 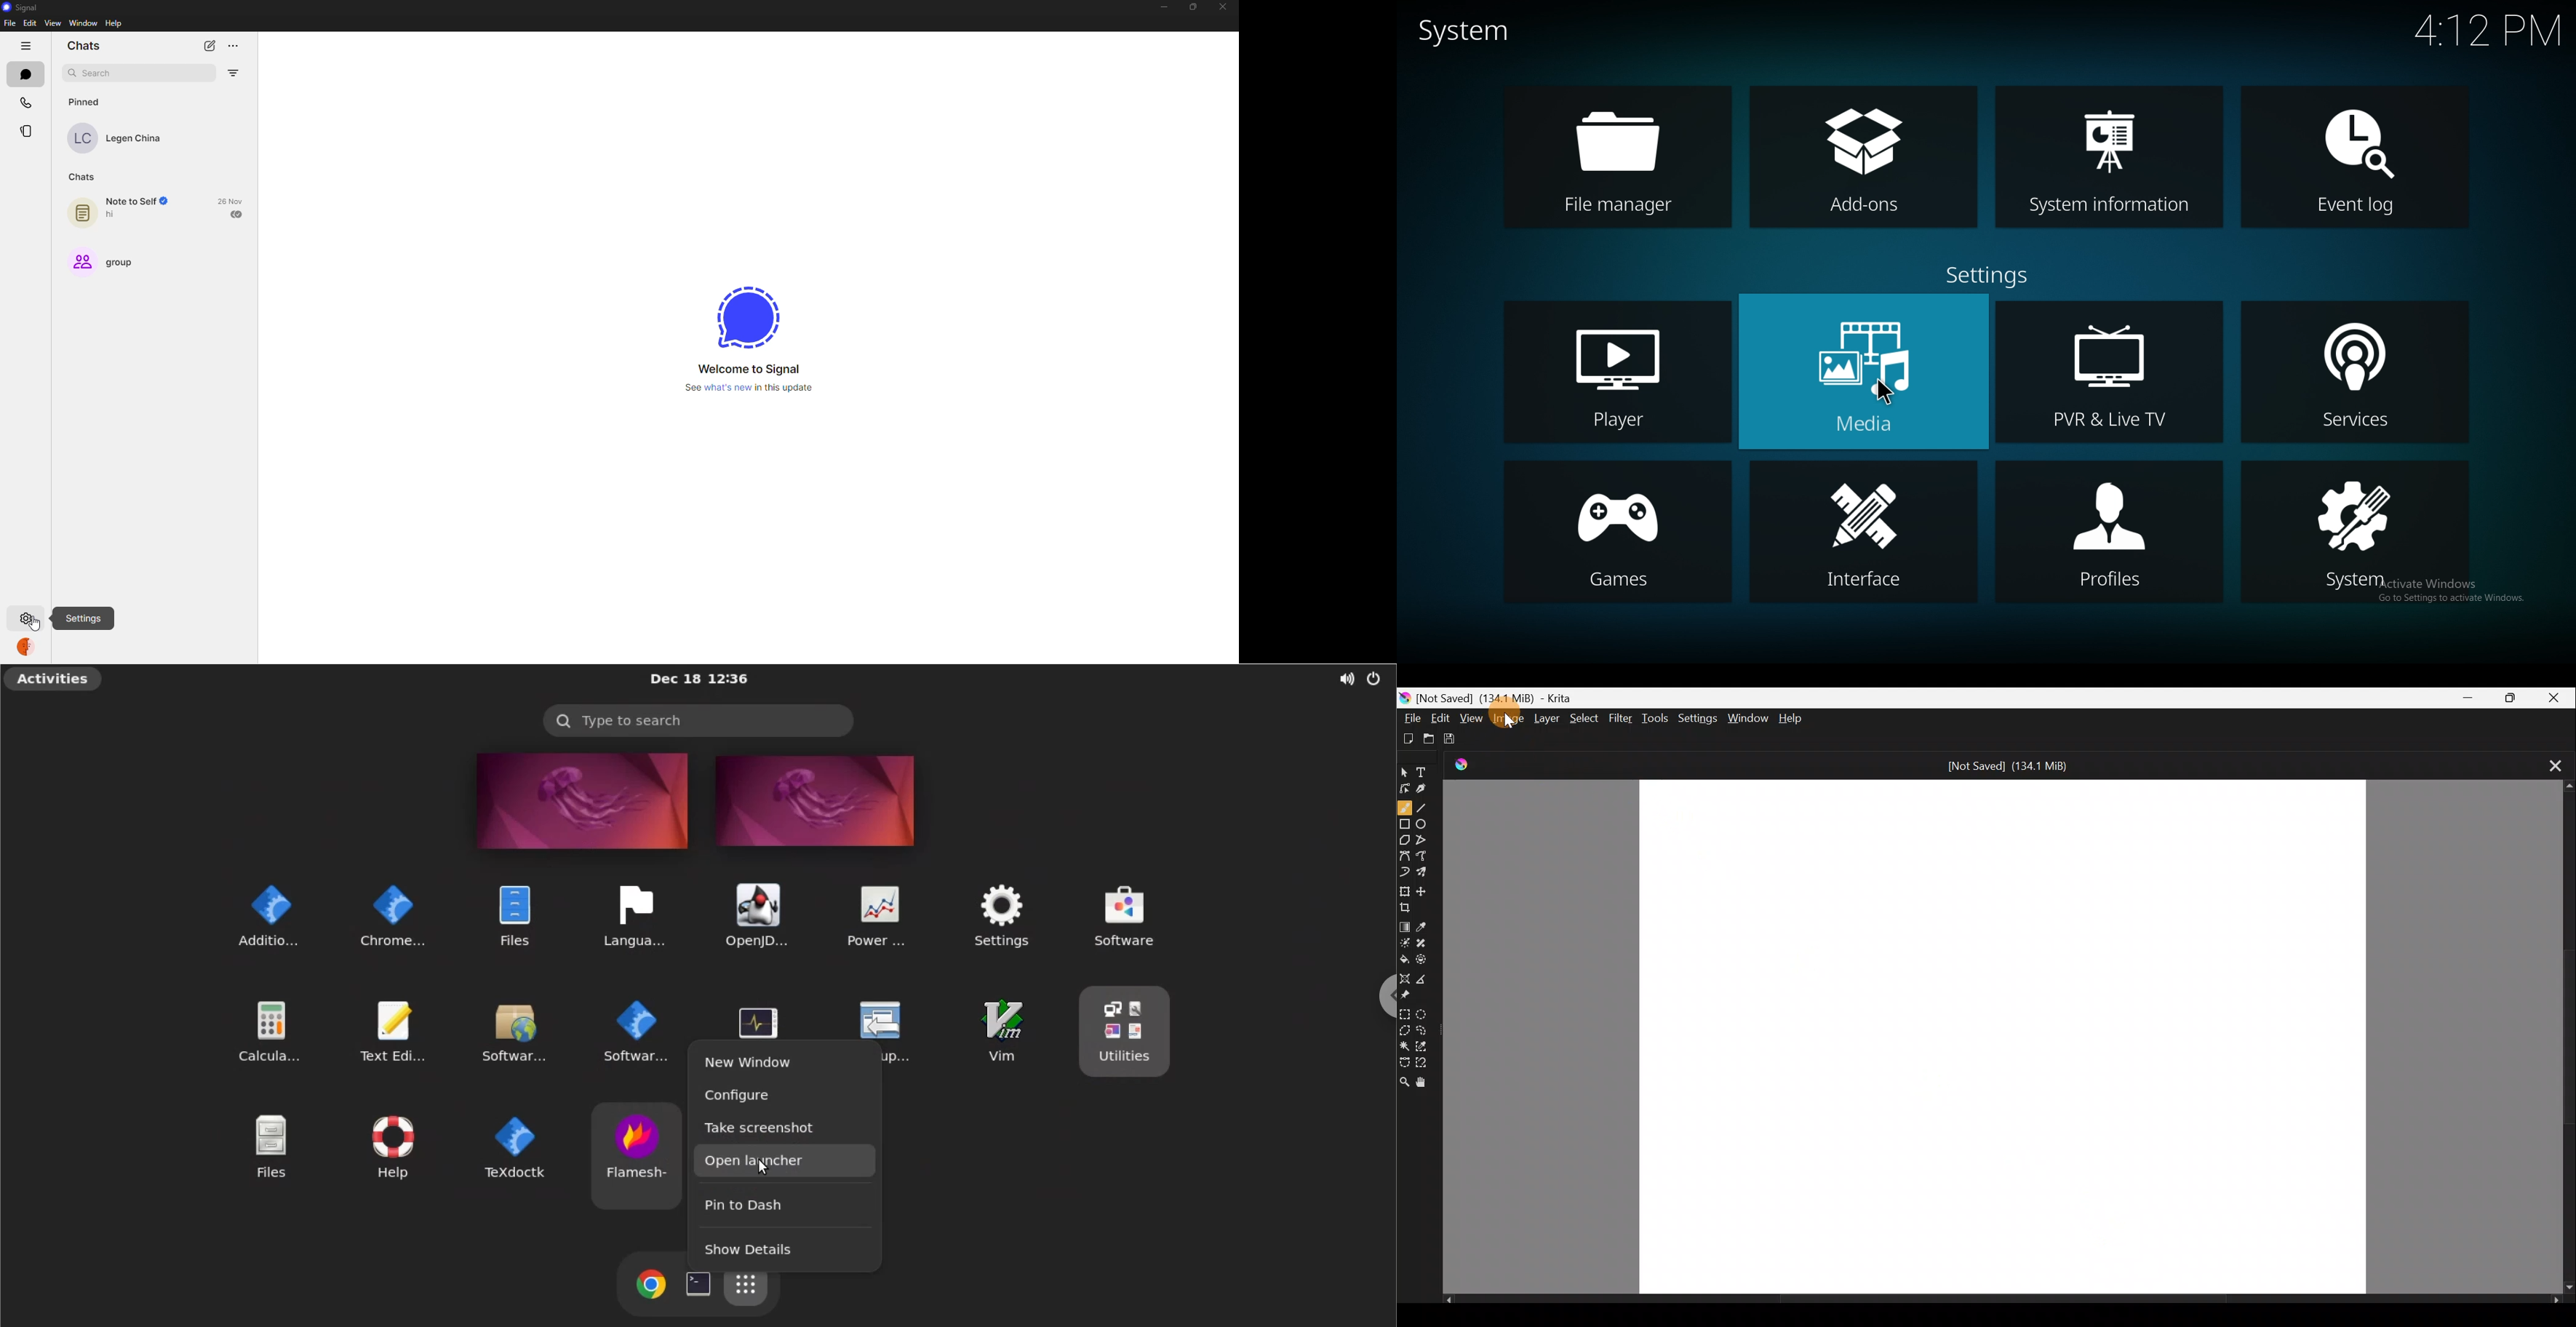 I want to click on stories, so click(x=32, y=131).